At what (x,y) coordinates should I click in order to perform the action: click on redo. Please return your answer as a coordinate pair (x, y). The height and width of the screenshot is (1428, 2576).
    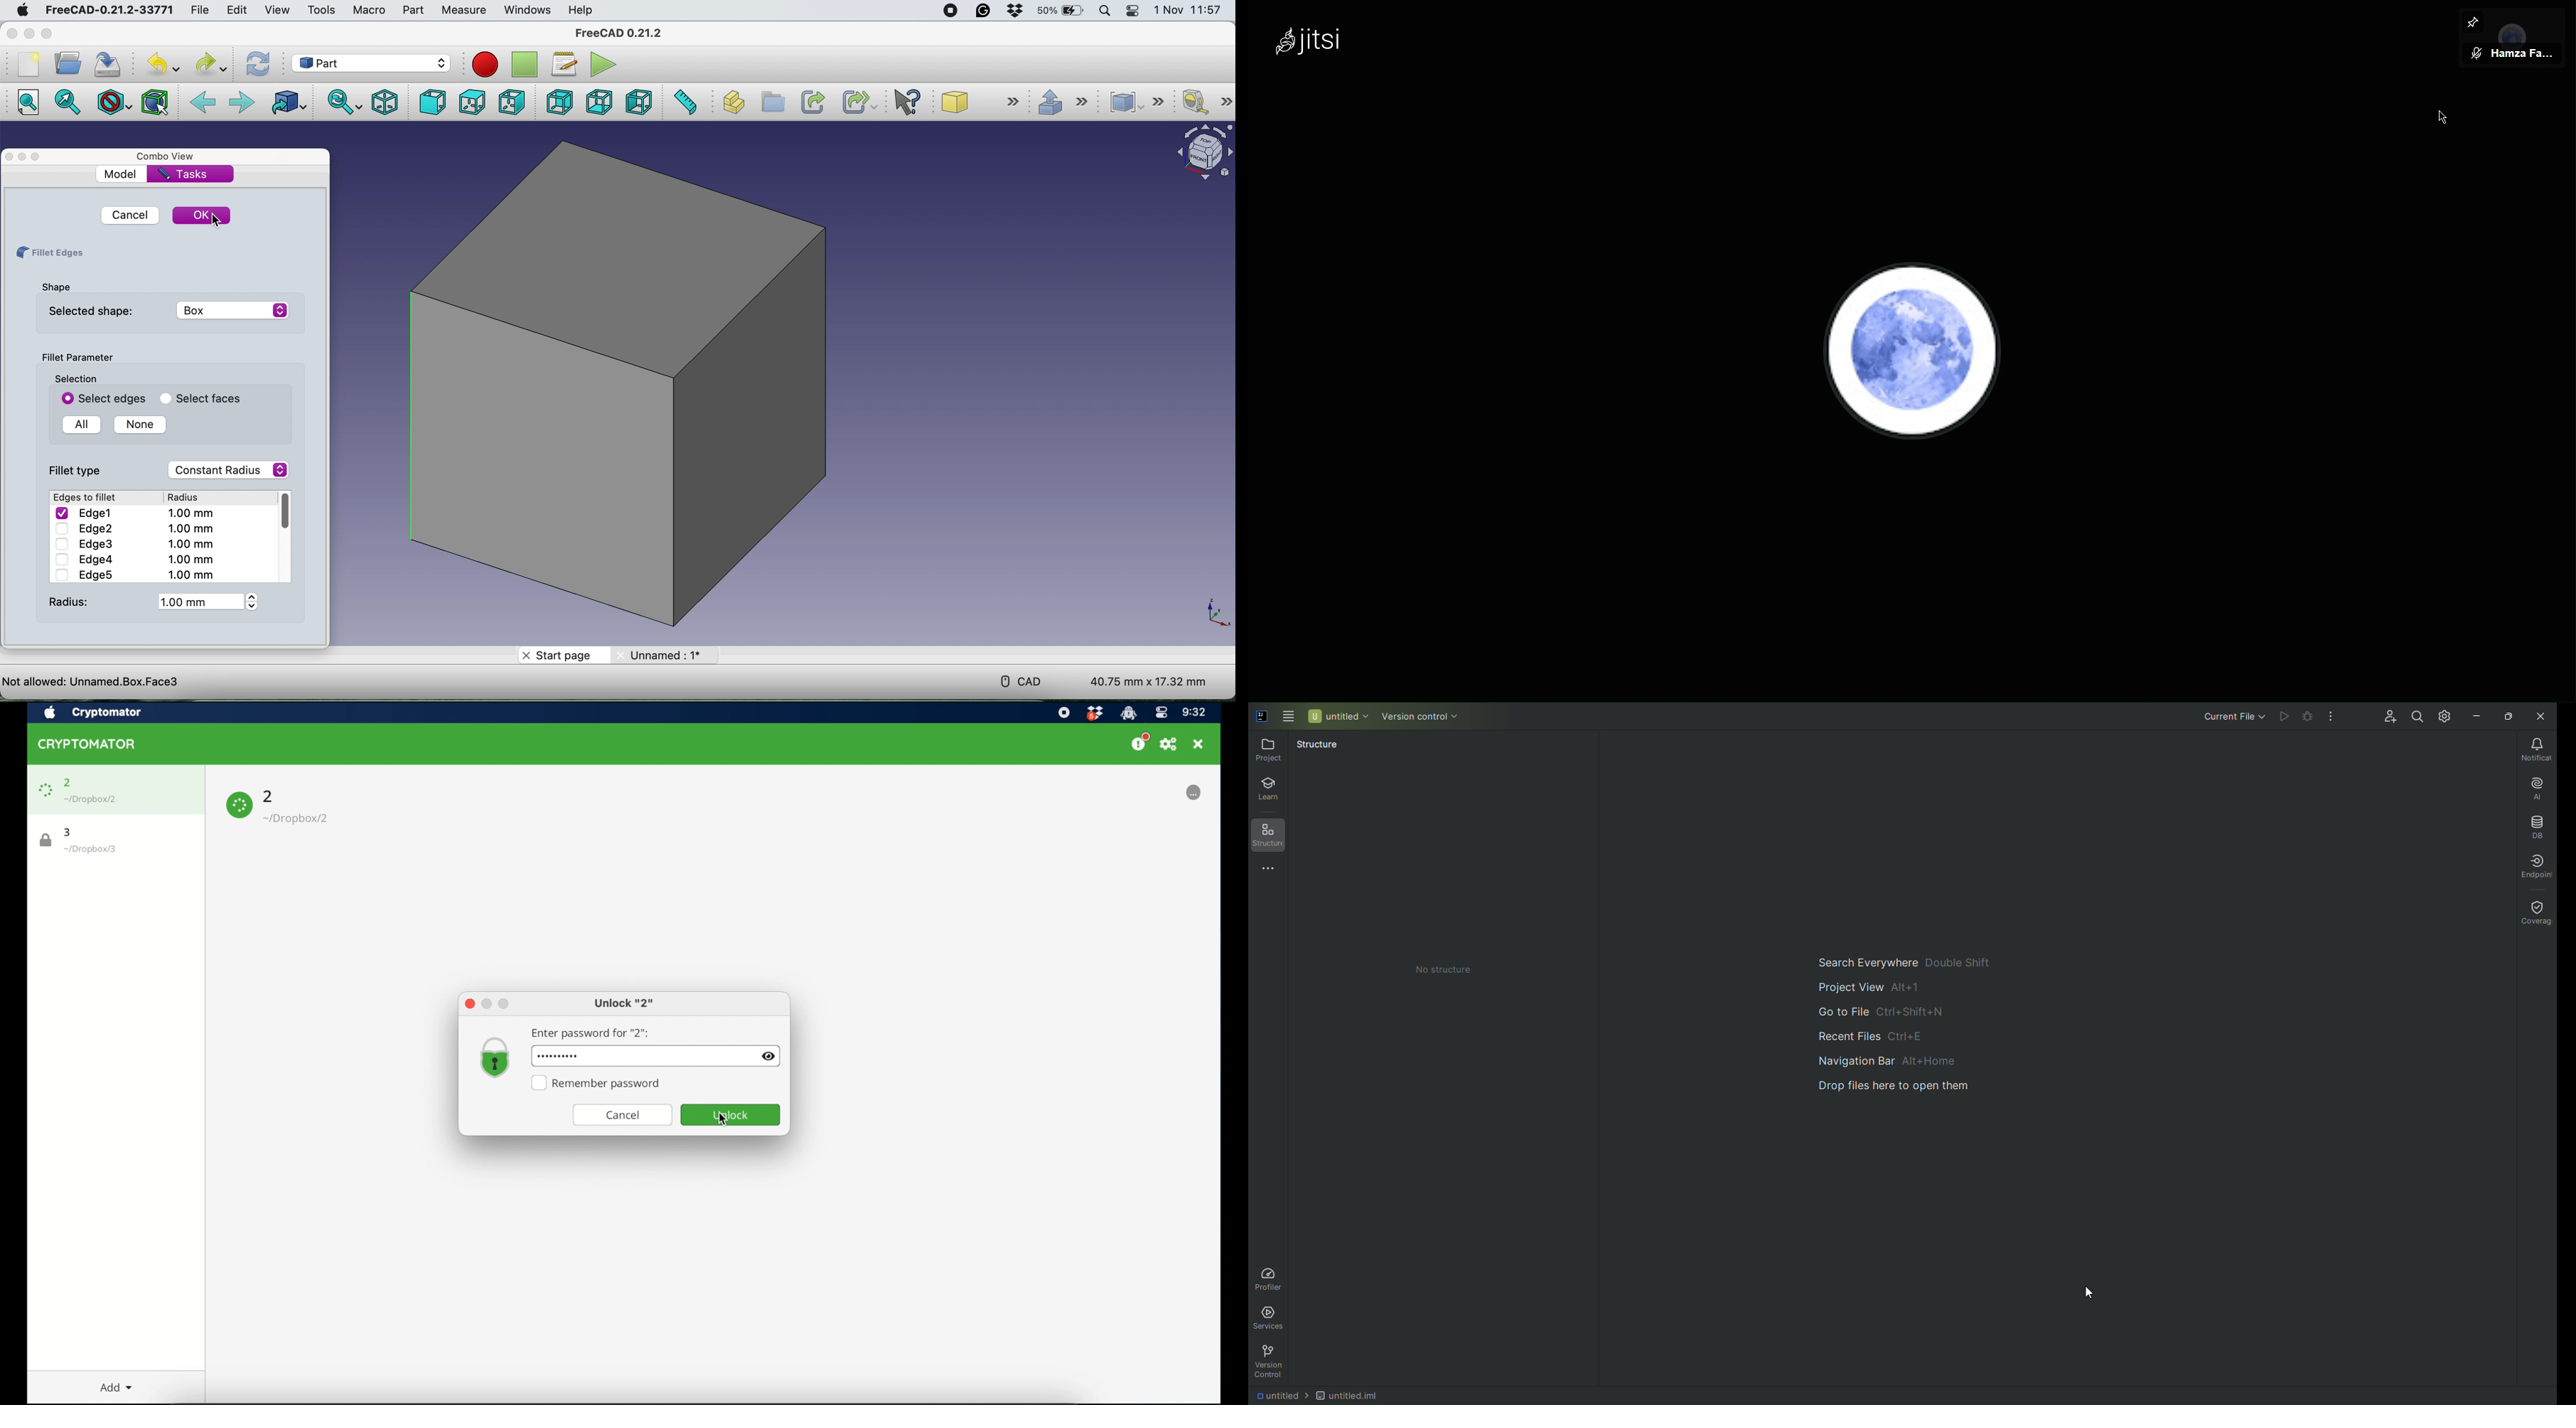
    Looking at the image, I should click on (211, 64).